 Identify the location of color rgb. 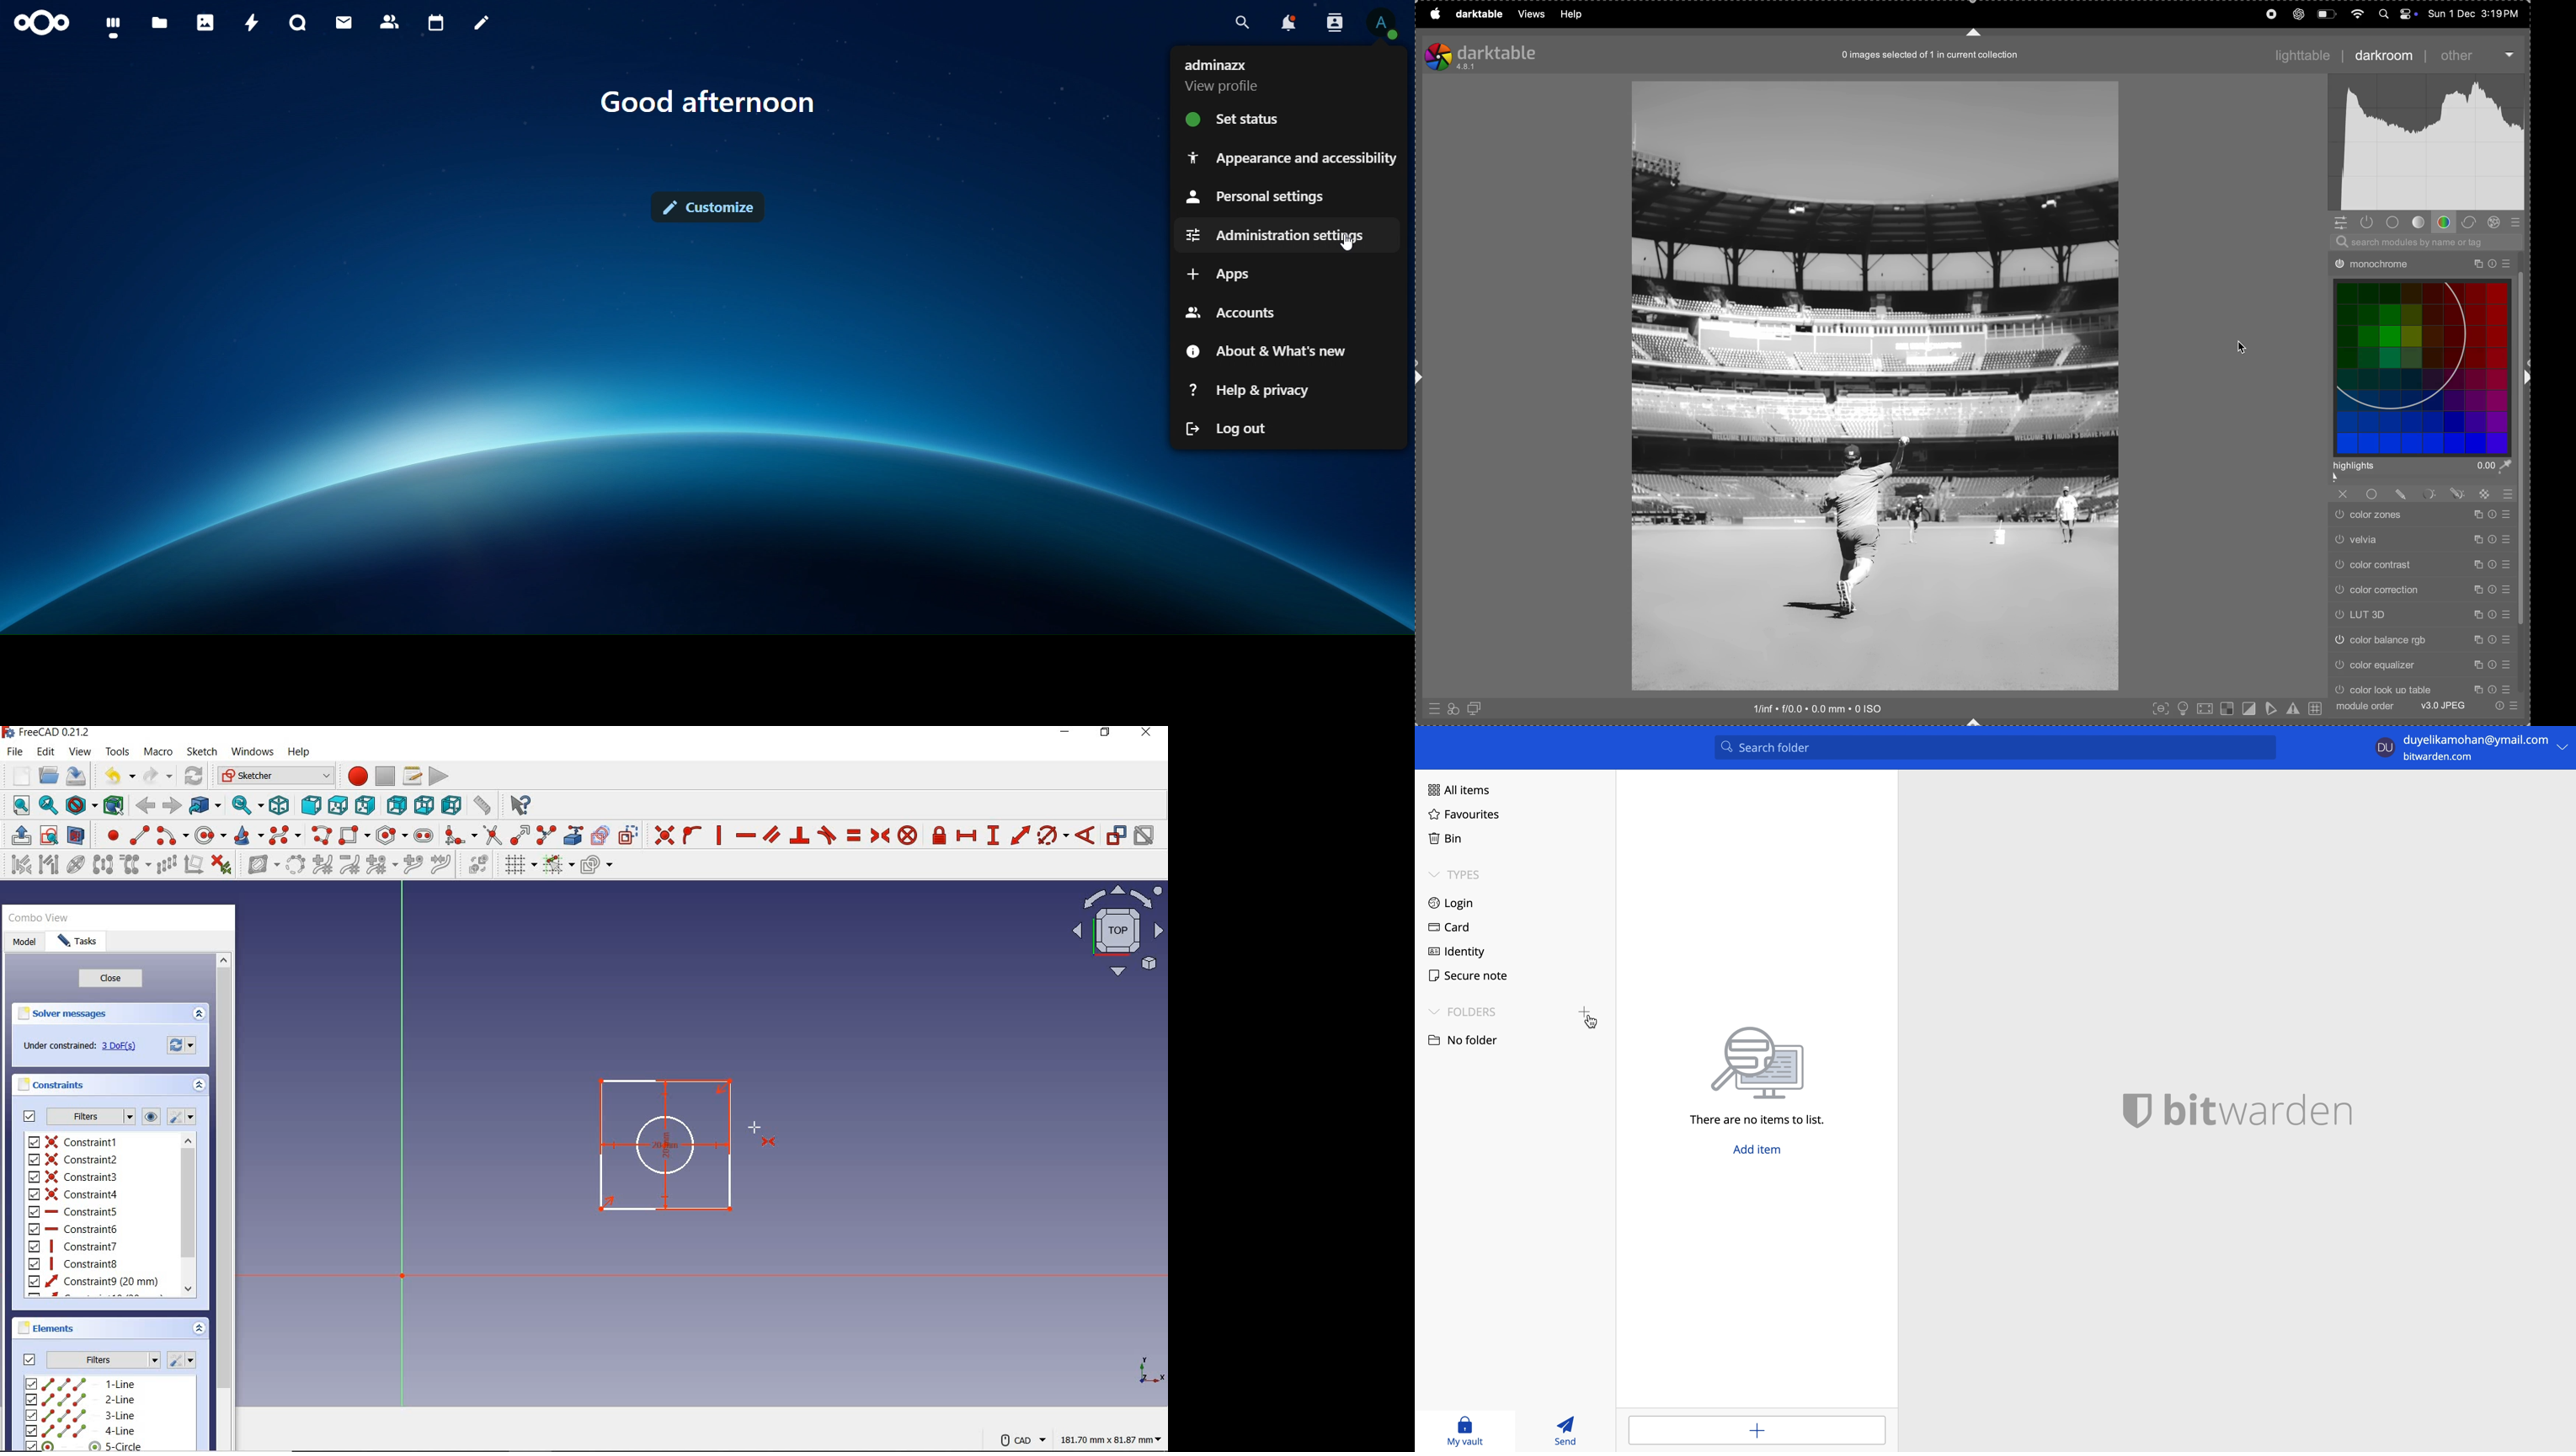
(2422, 640).